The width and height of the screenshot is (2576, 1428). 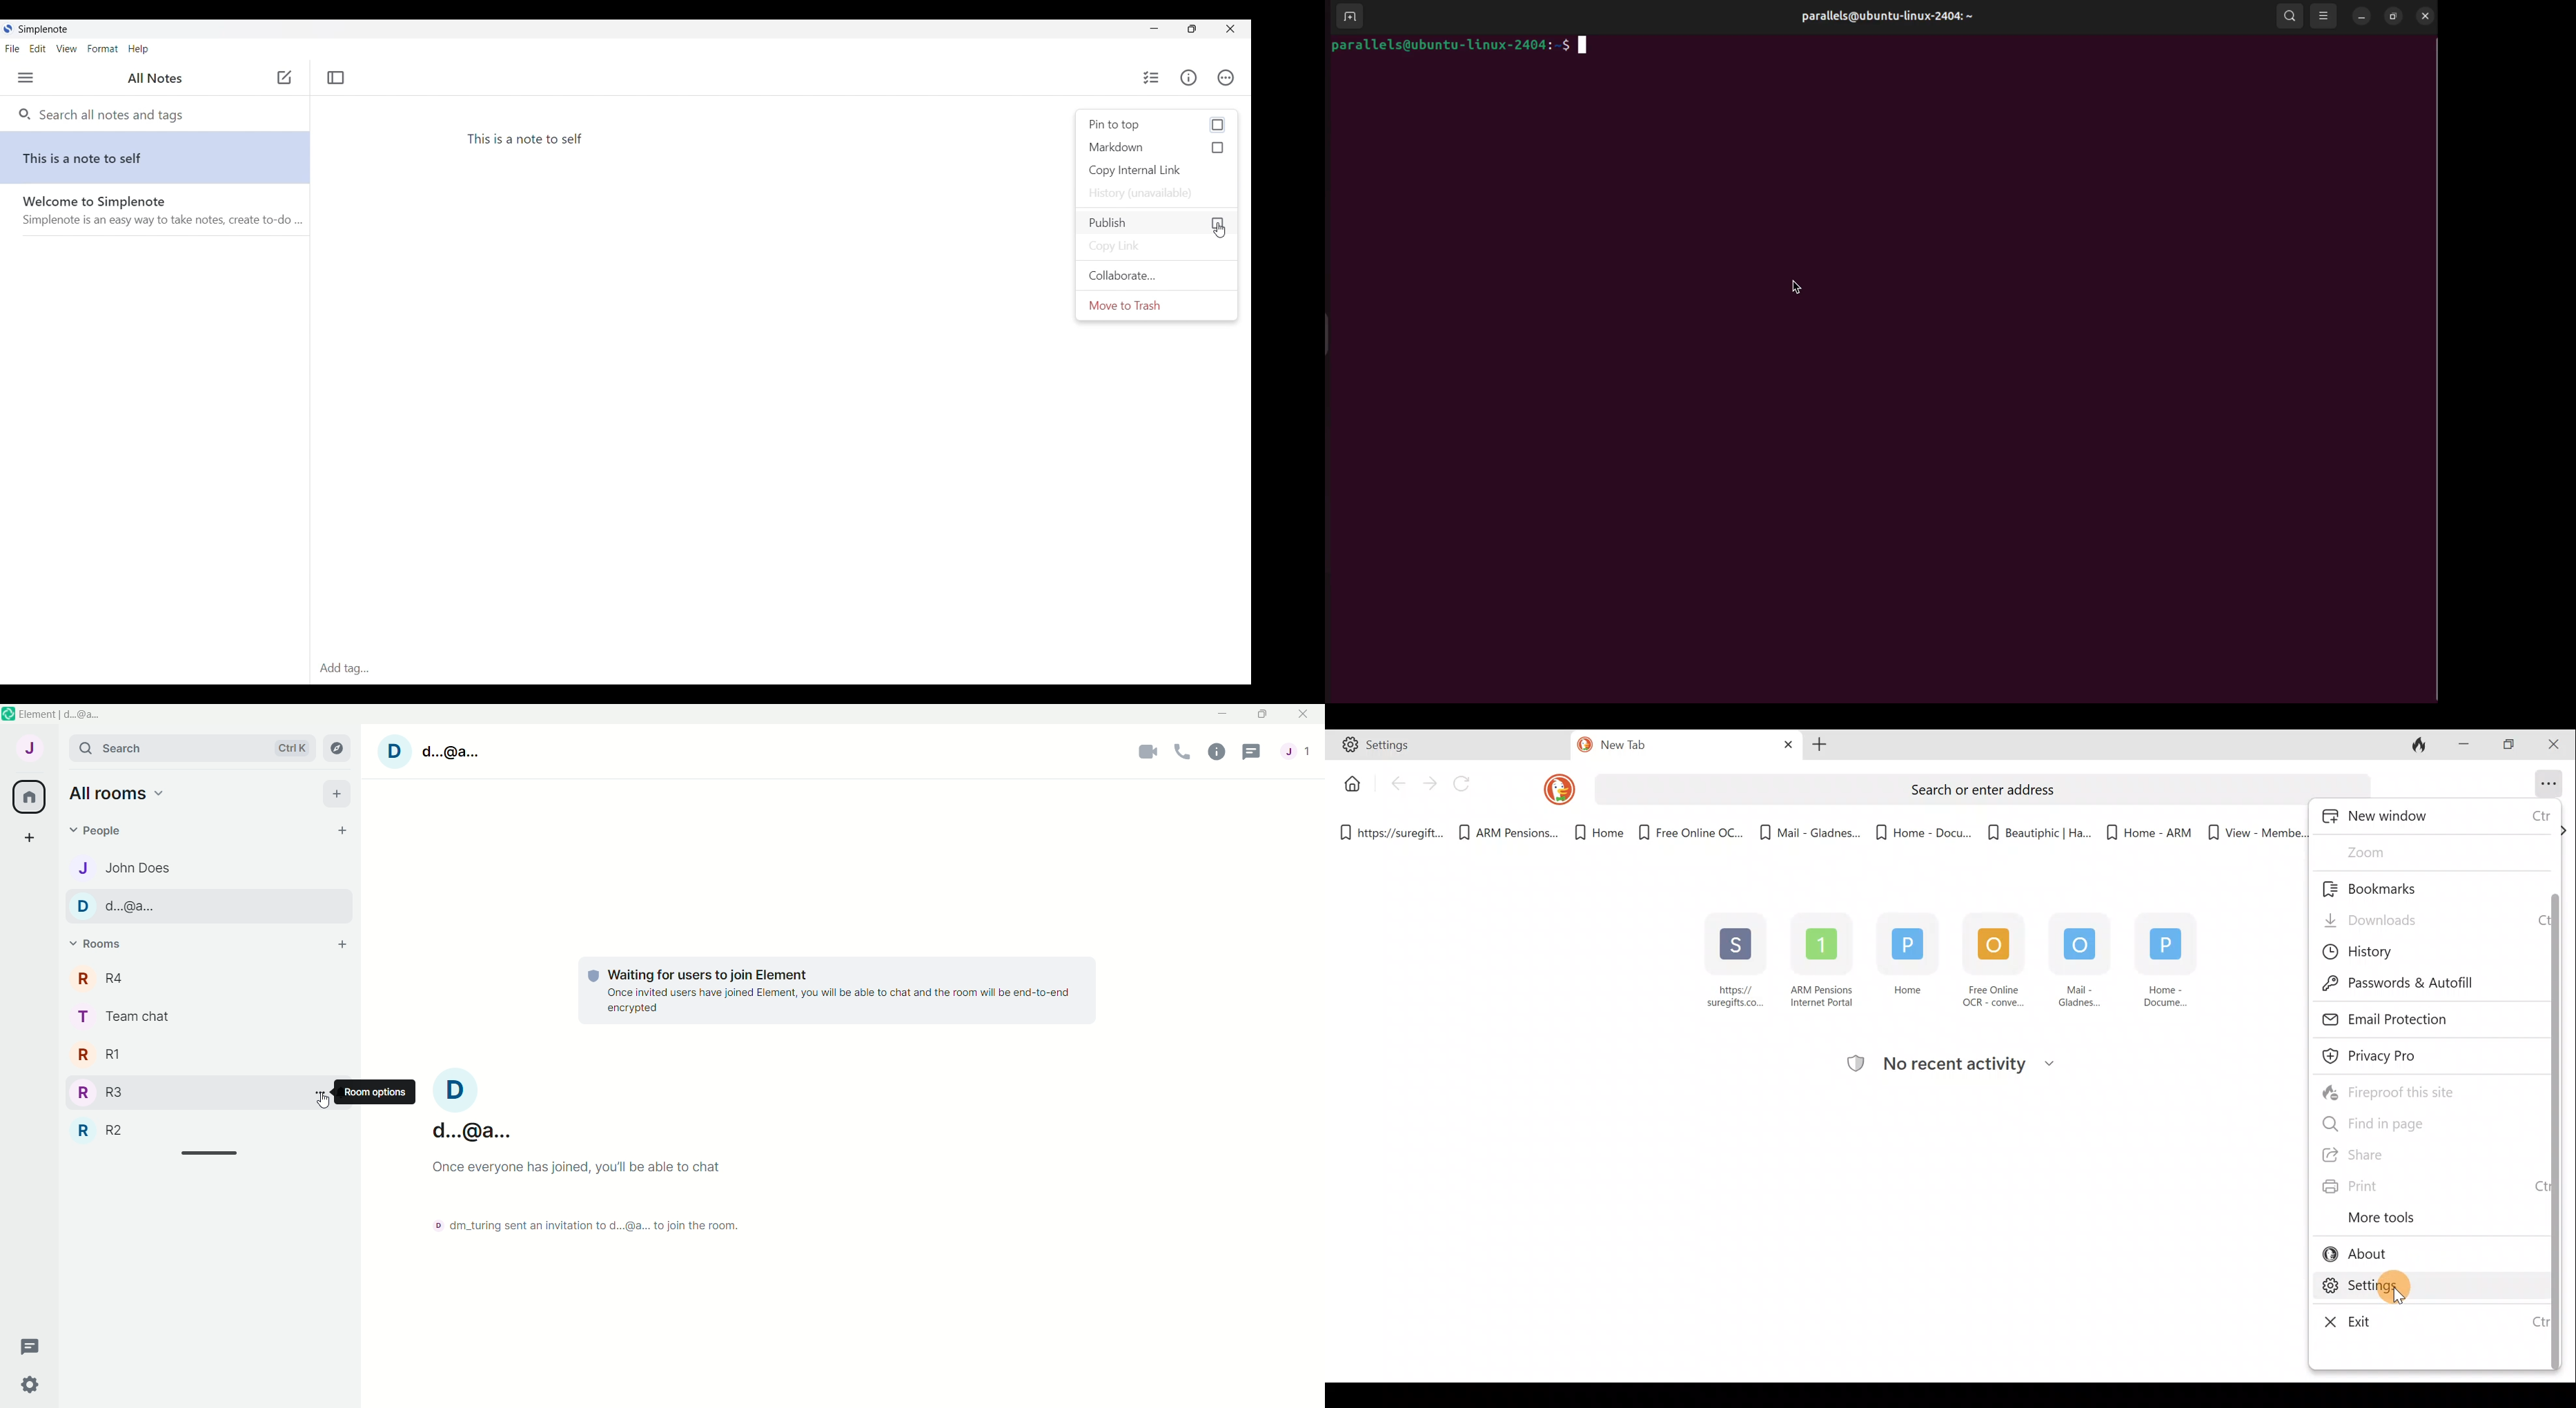 What do you see at coordinates (1144, 752) in the screenshot?
I see `video call` at bounding box center [1144, 752].